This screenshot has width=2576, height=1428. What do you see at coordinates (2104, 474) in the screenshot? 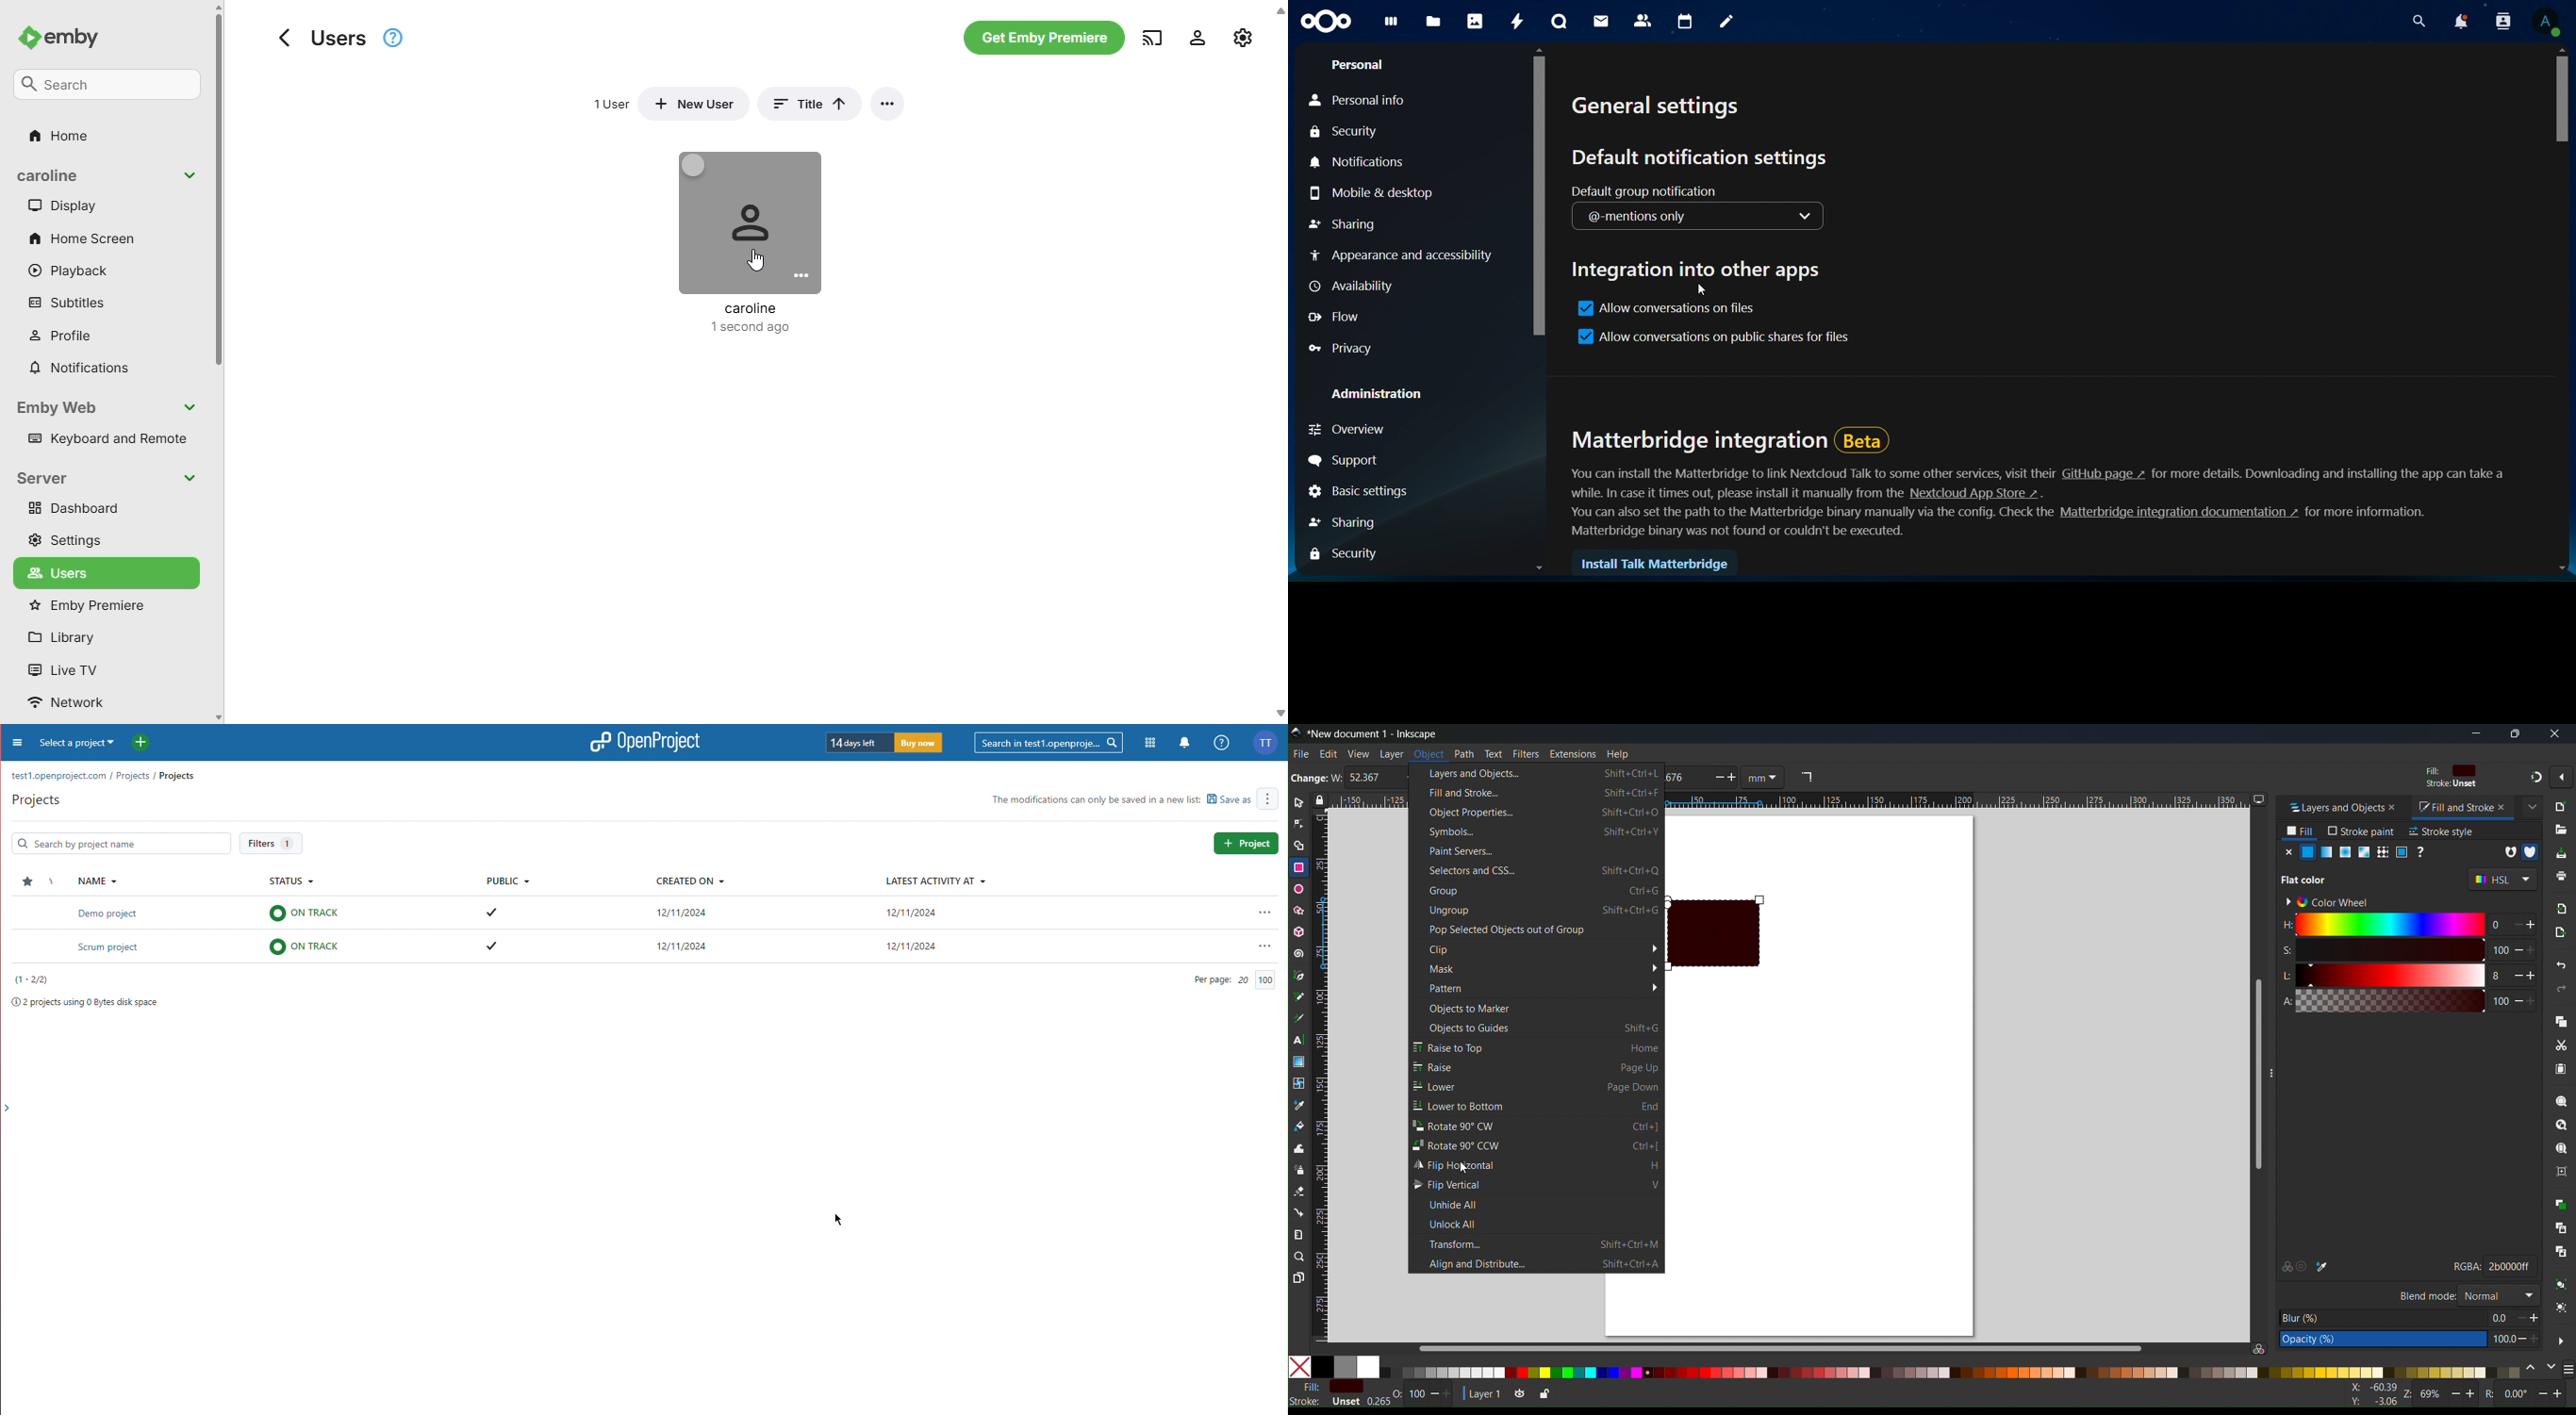
I see `hyperlink` at bounding box center [2104, 474].